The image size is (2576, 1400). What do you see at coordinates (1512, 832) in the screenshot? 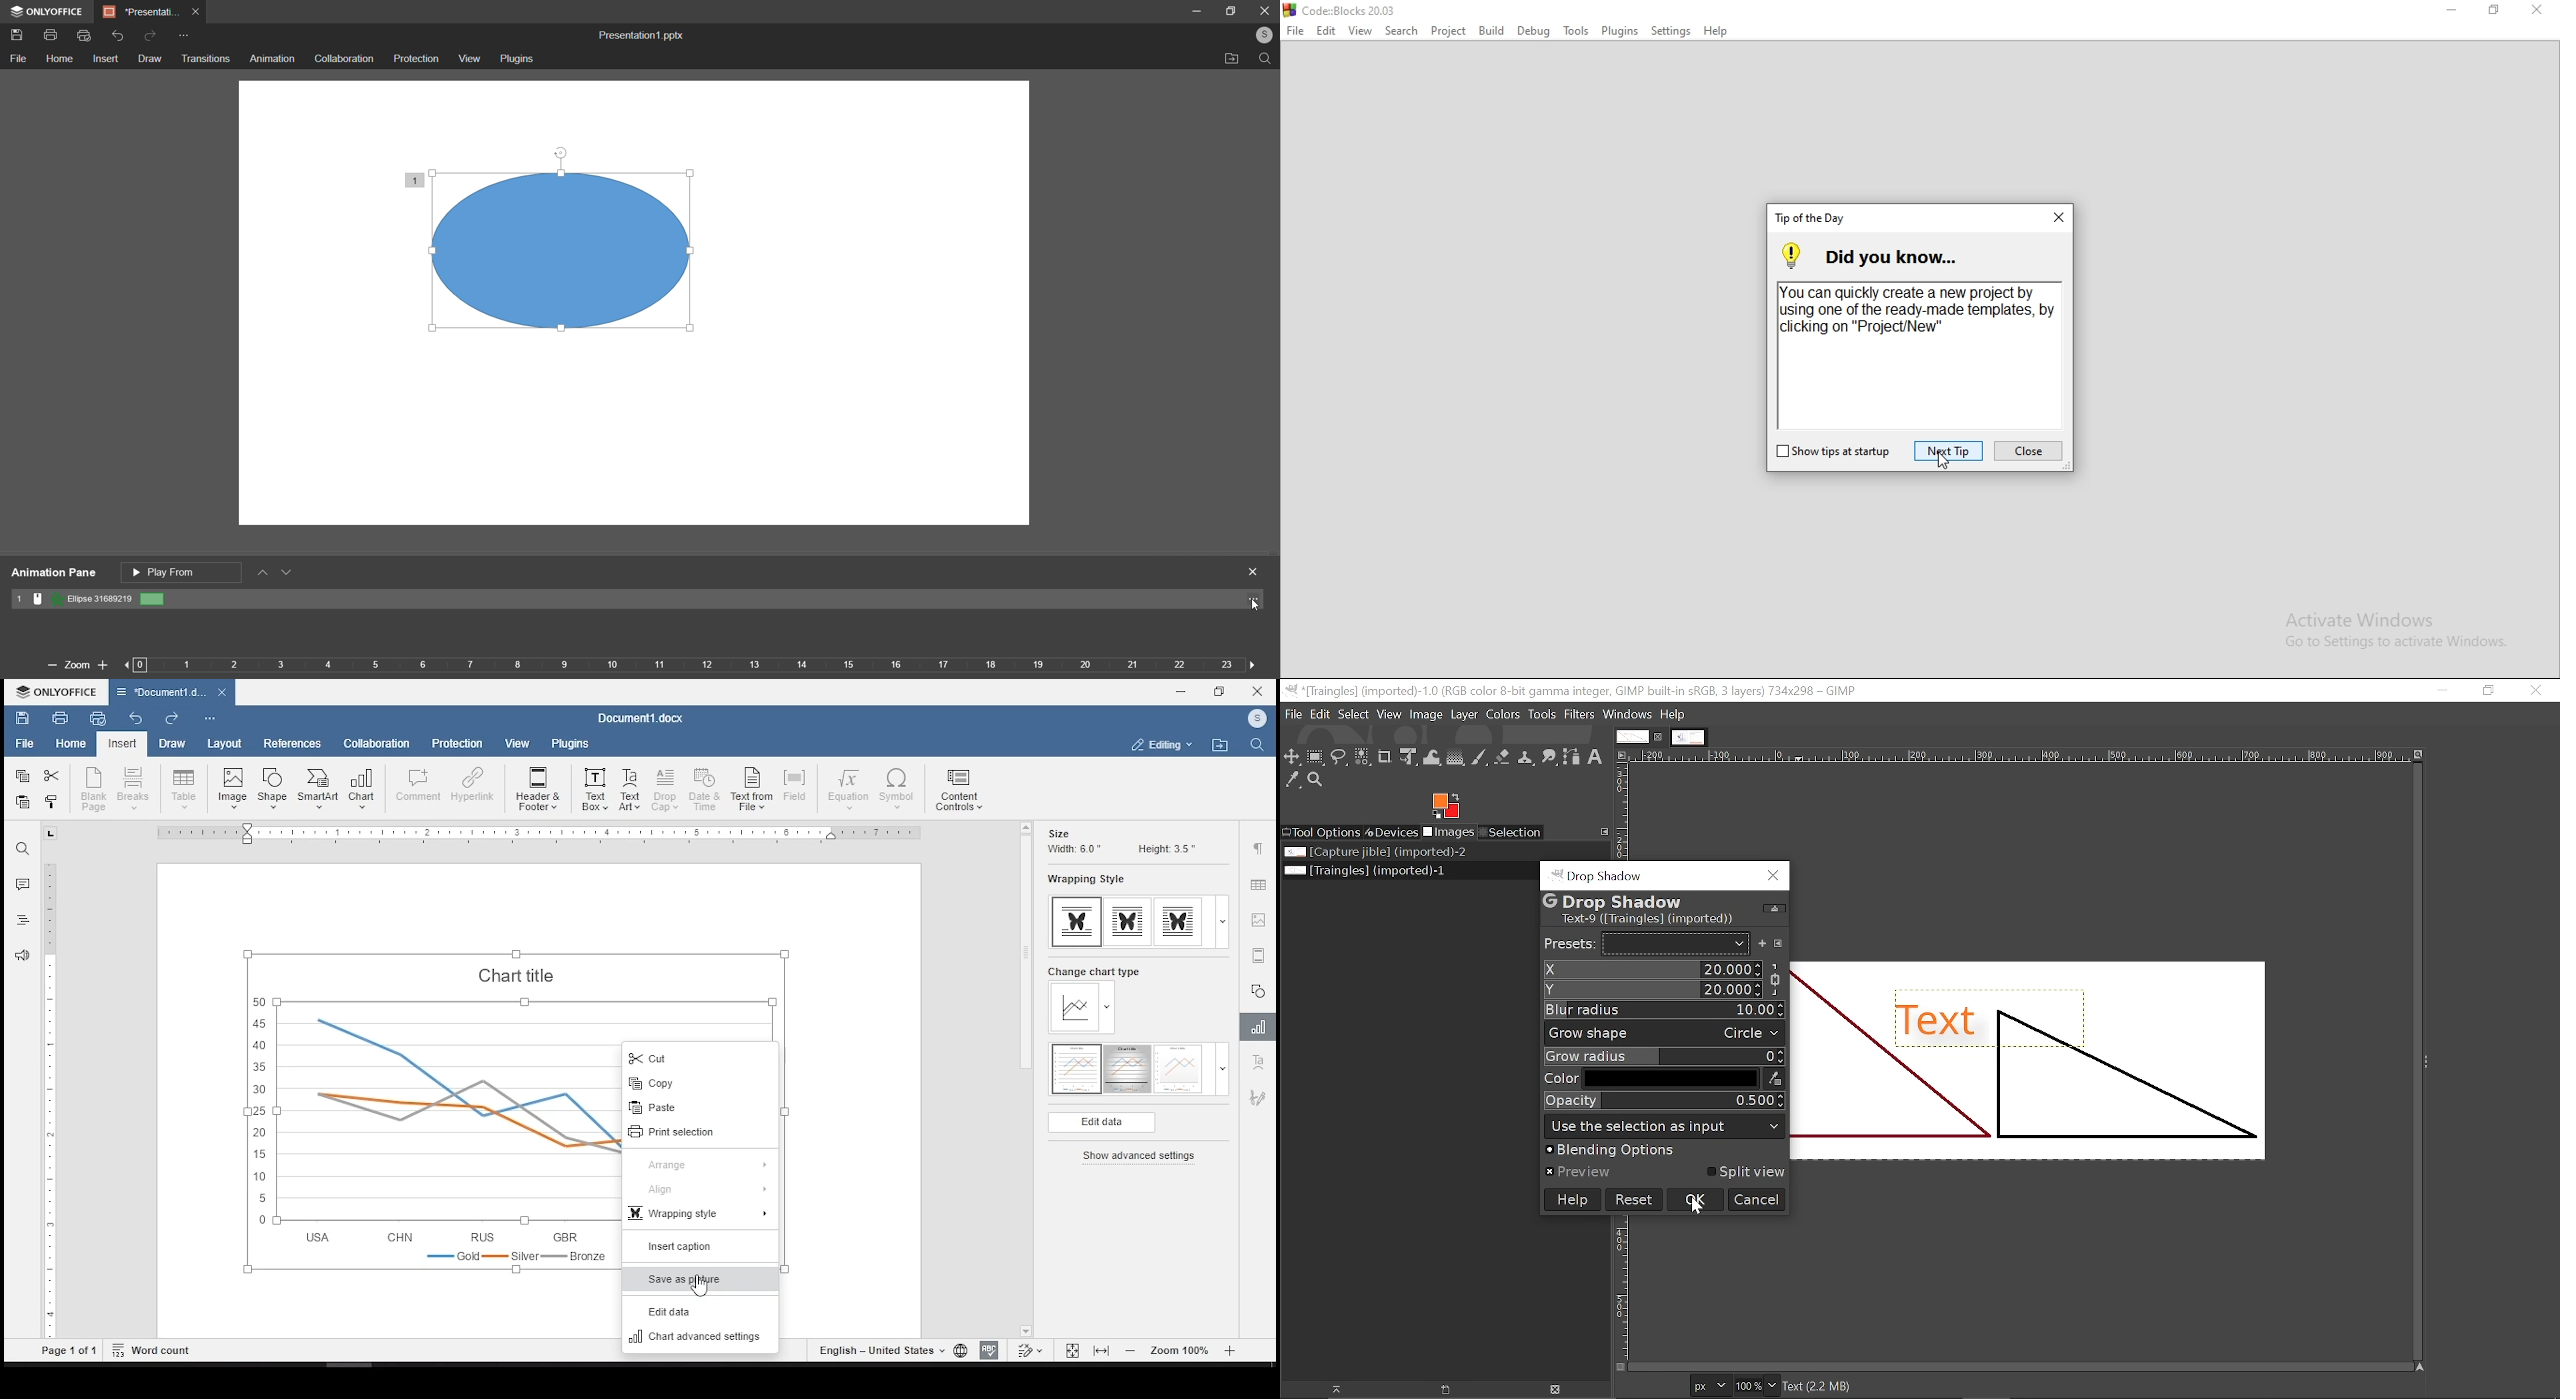
I see `Selection` at bounding box center [1512, 832].